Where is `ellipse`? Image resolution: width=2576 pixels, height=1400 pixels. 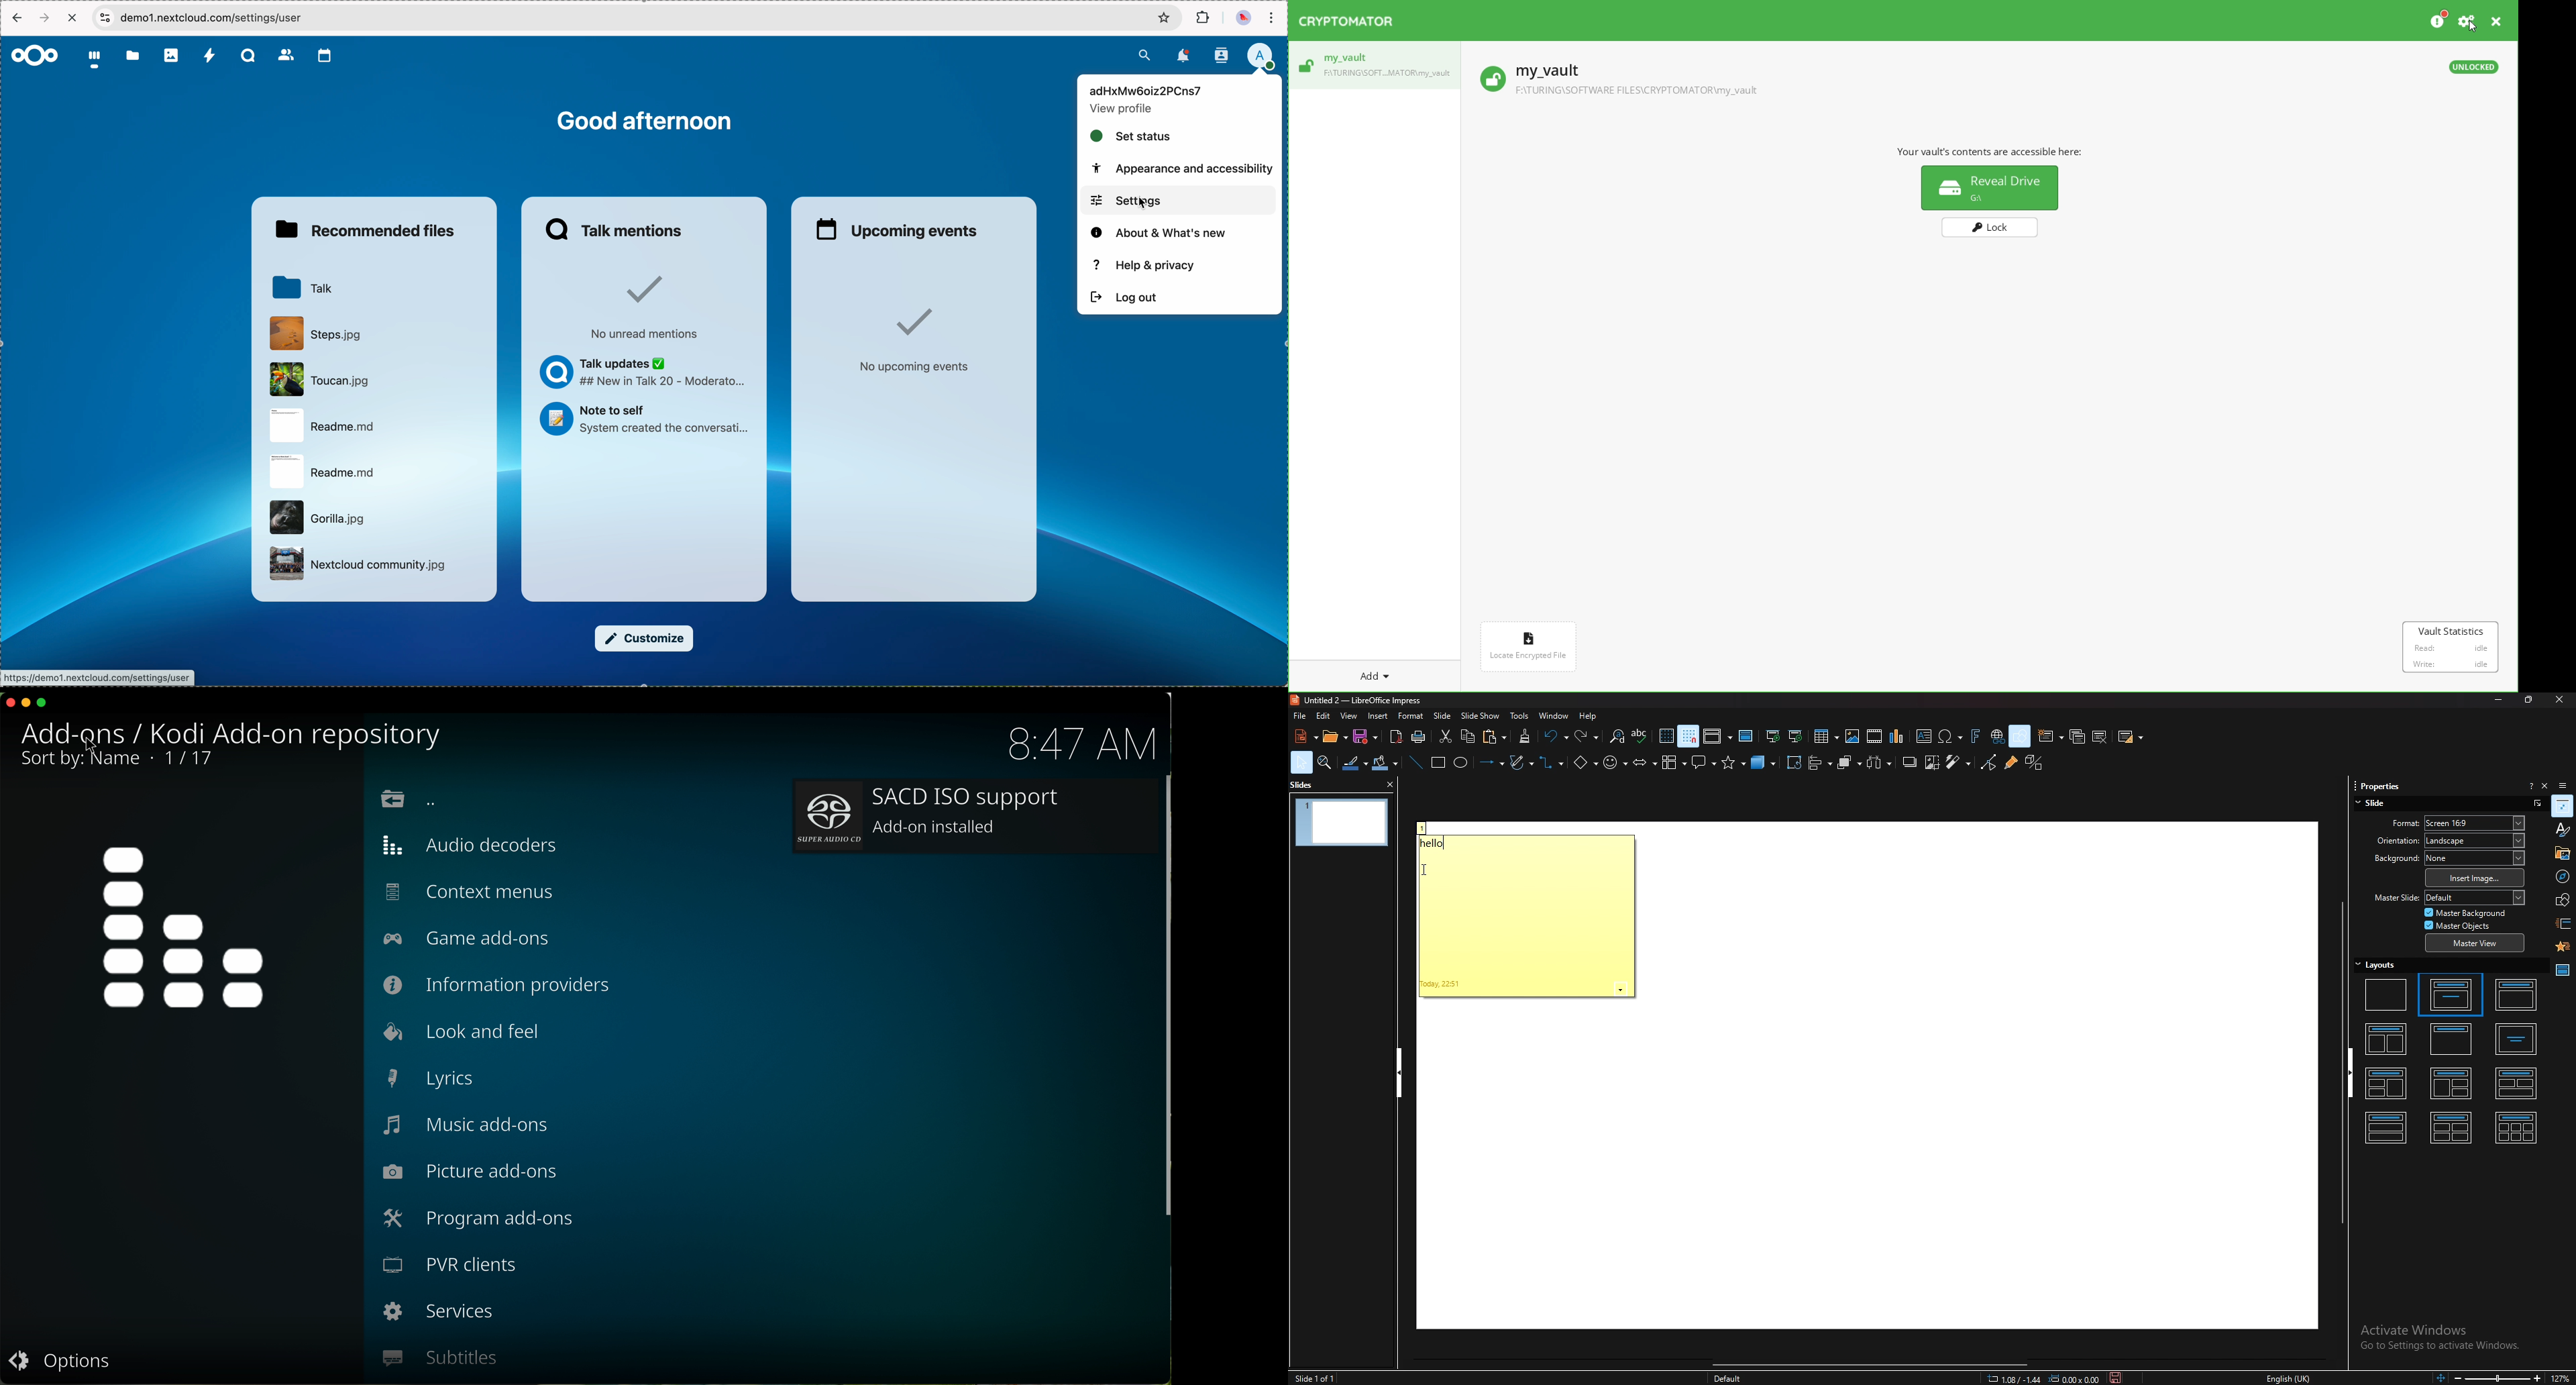
ellipse is located at coordinates (1461, 763).